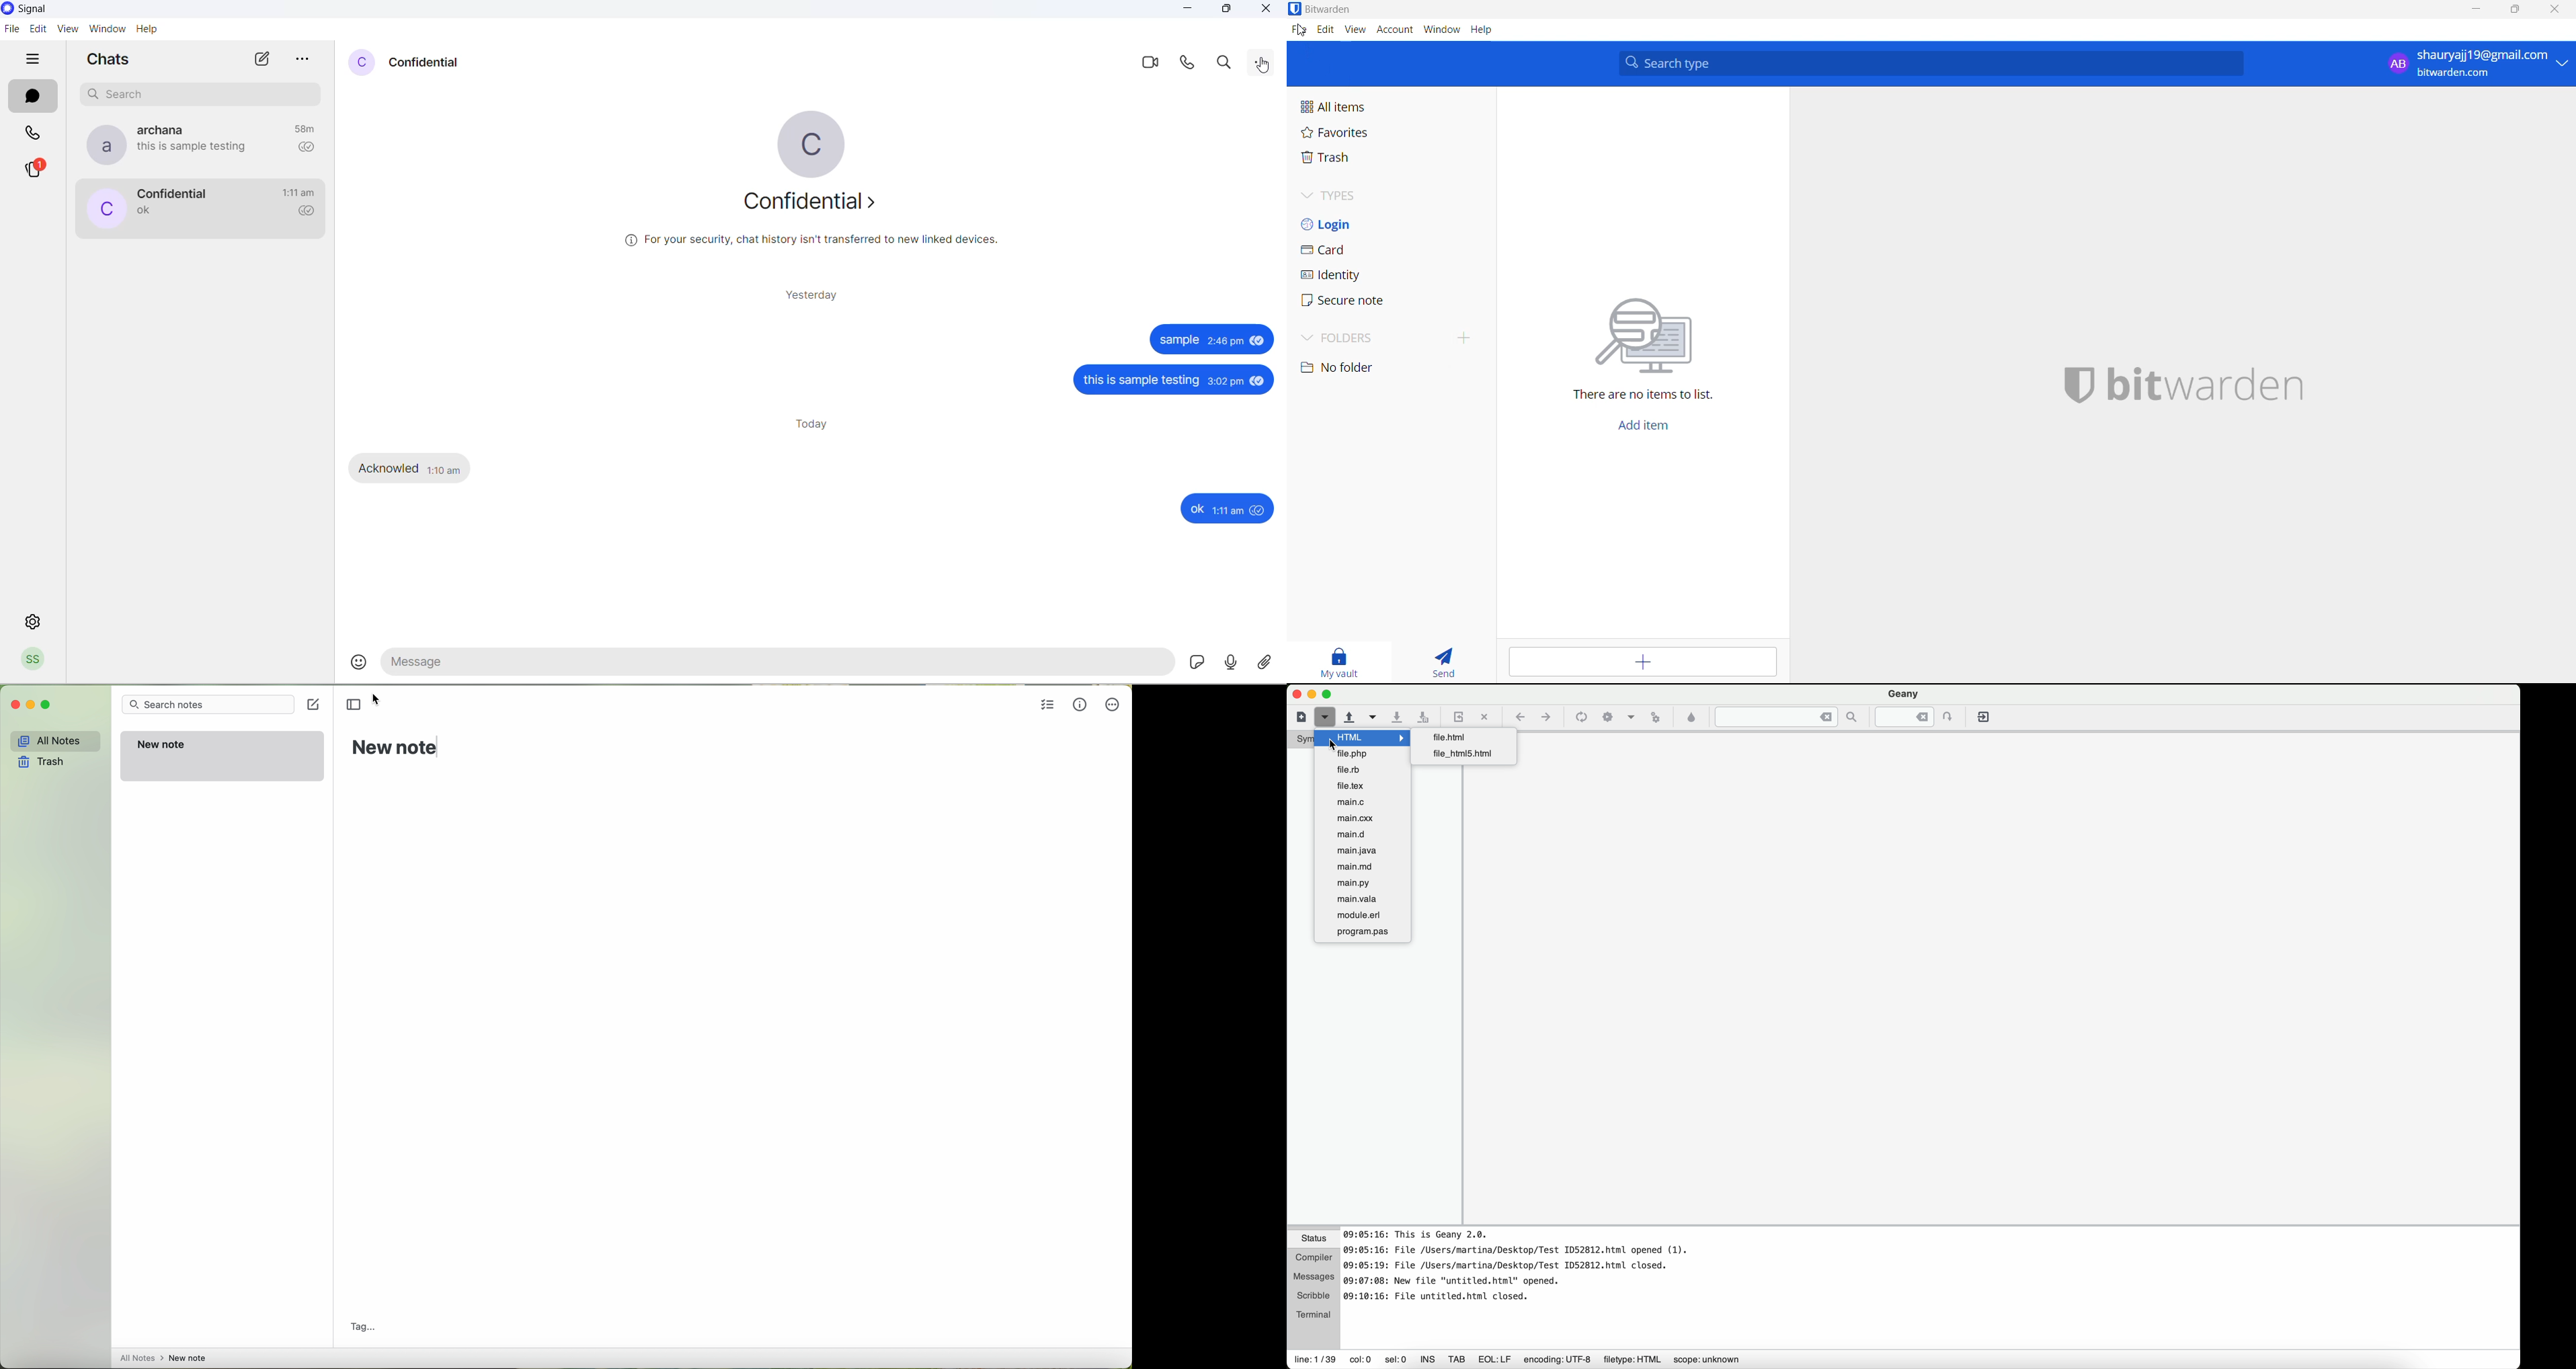  Describe the element at coordinates (104, 208) in the screenshot. I see `profile picture` at that location.